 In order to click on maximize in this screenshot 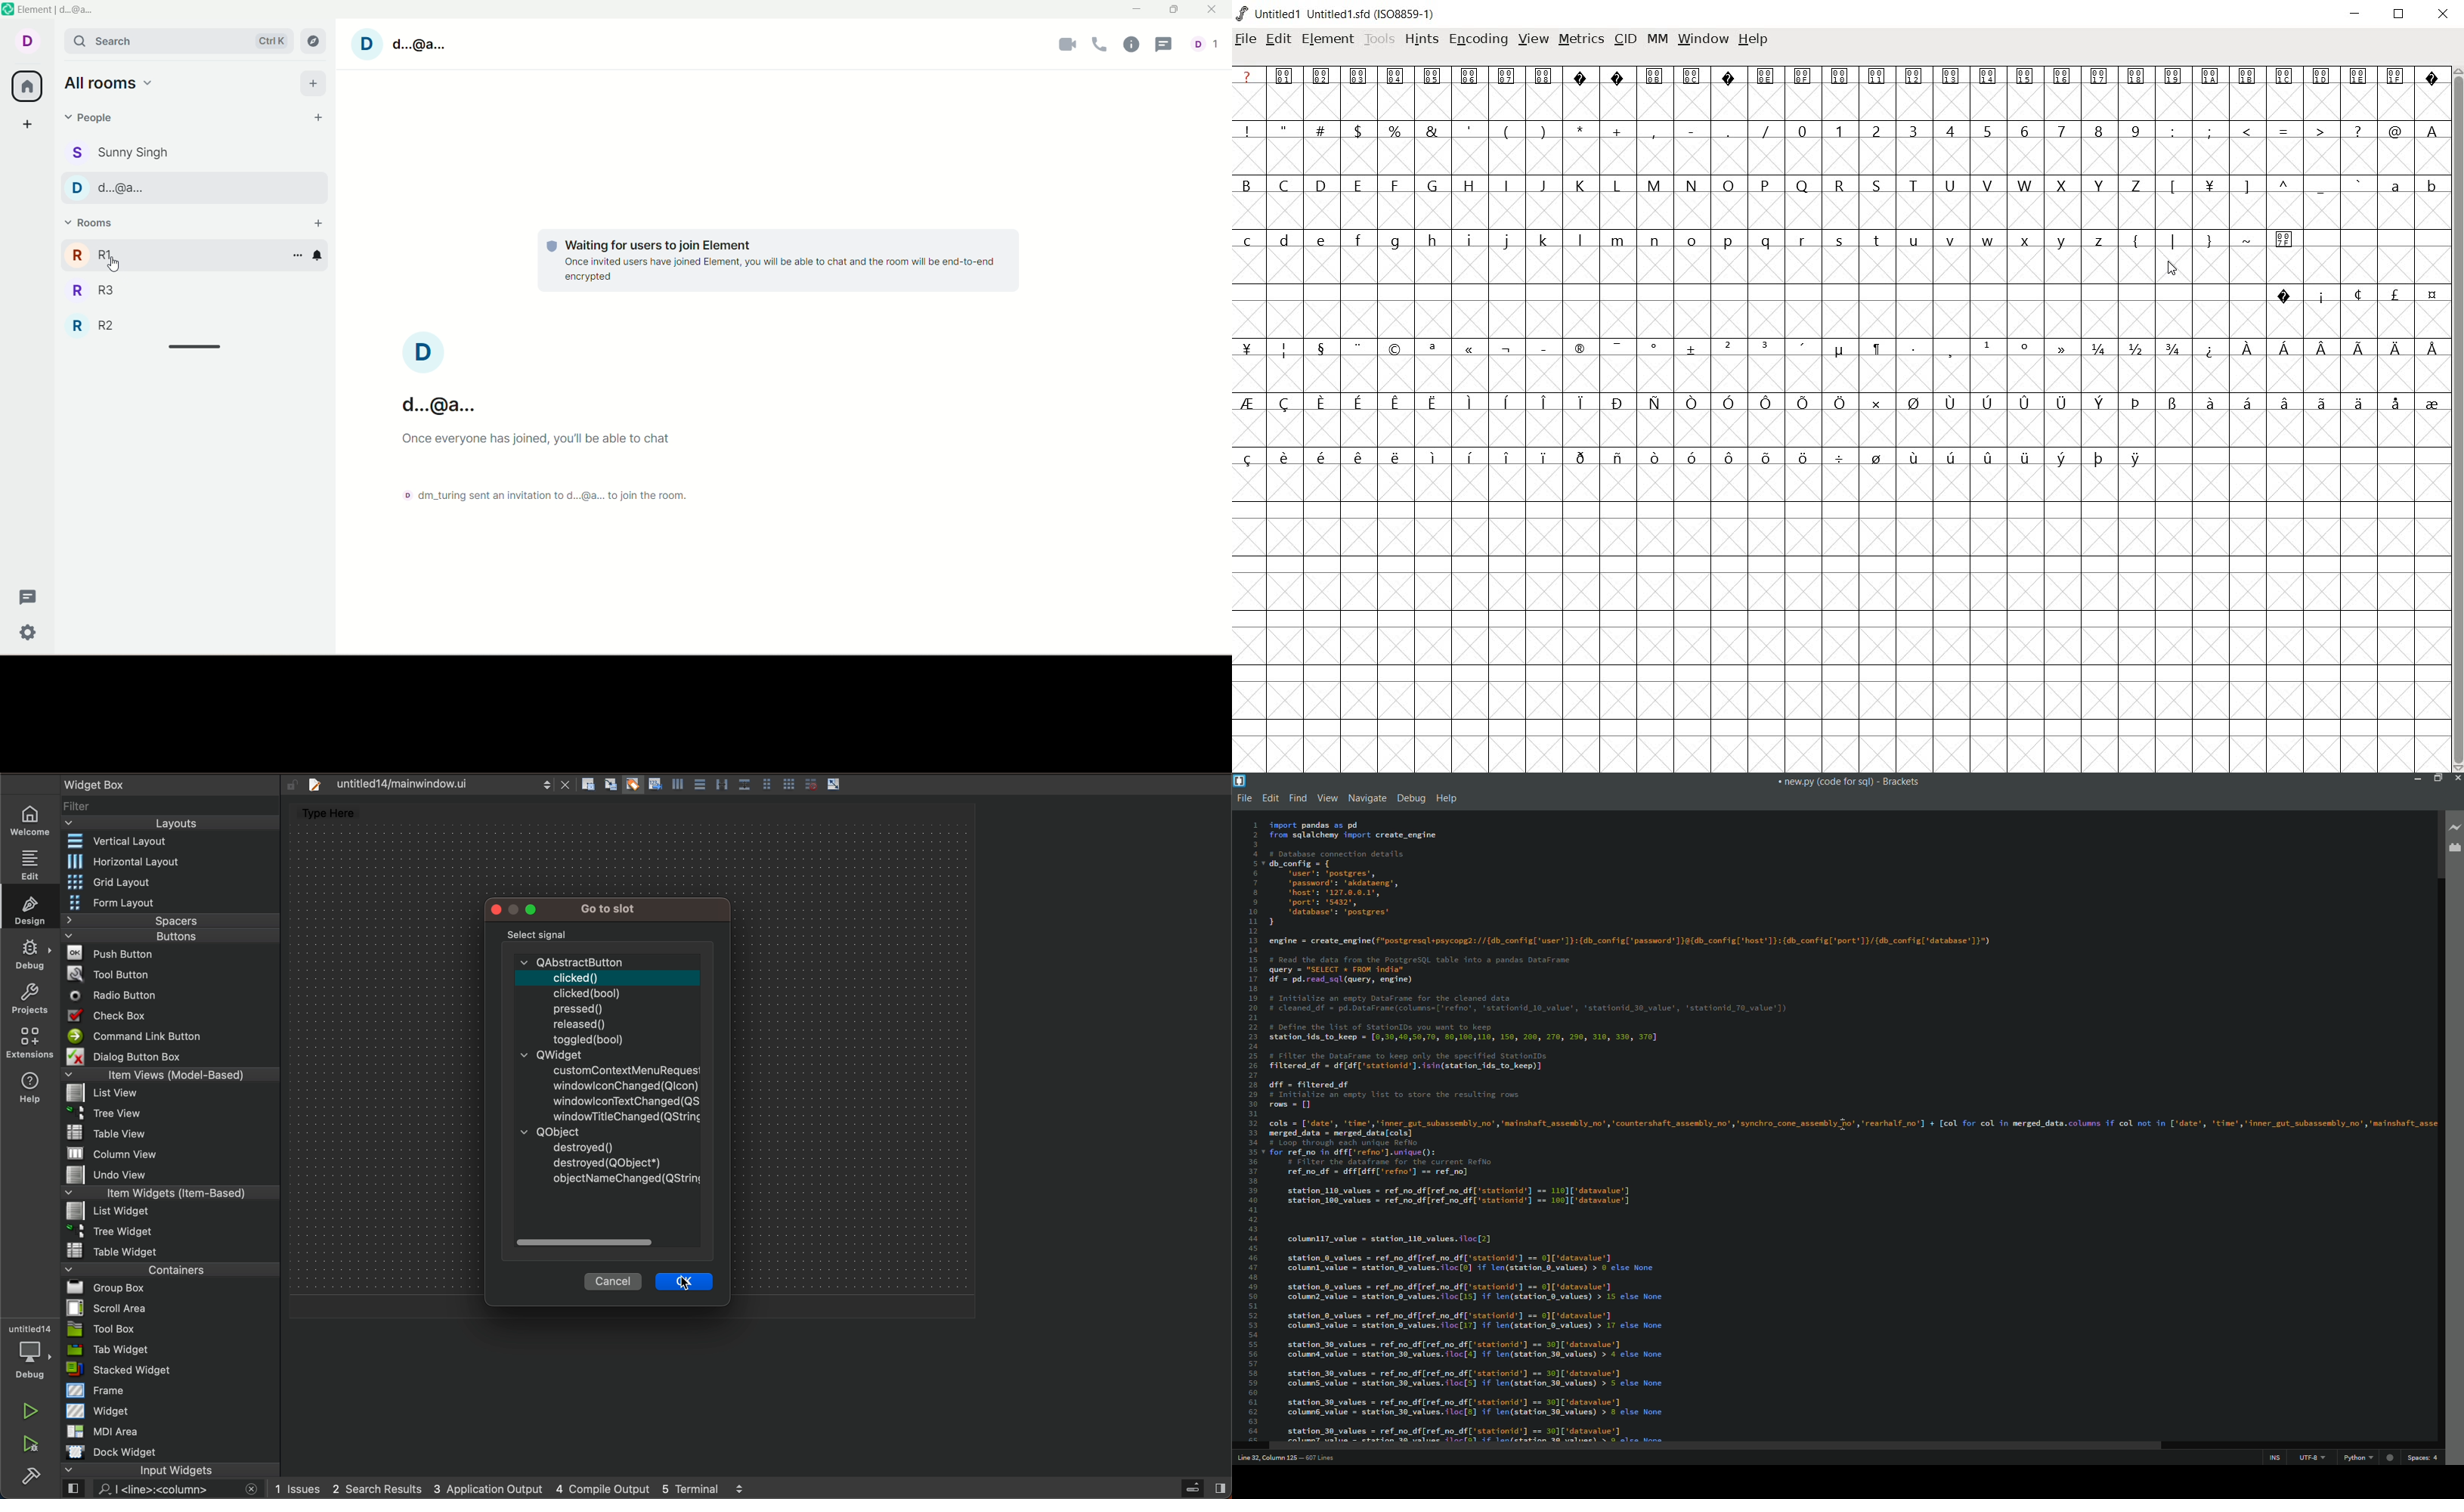, I will do `click(2435, 778)`.